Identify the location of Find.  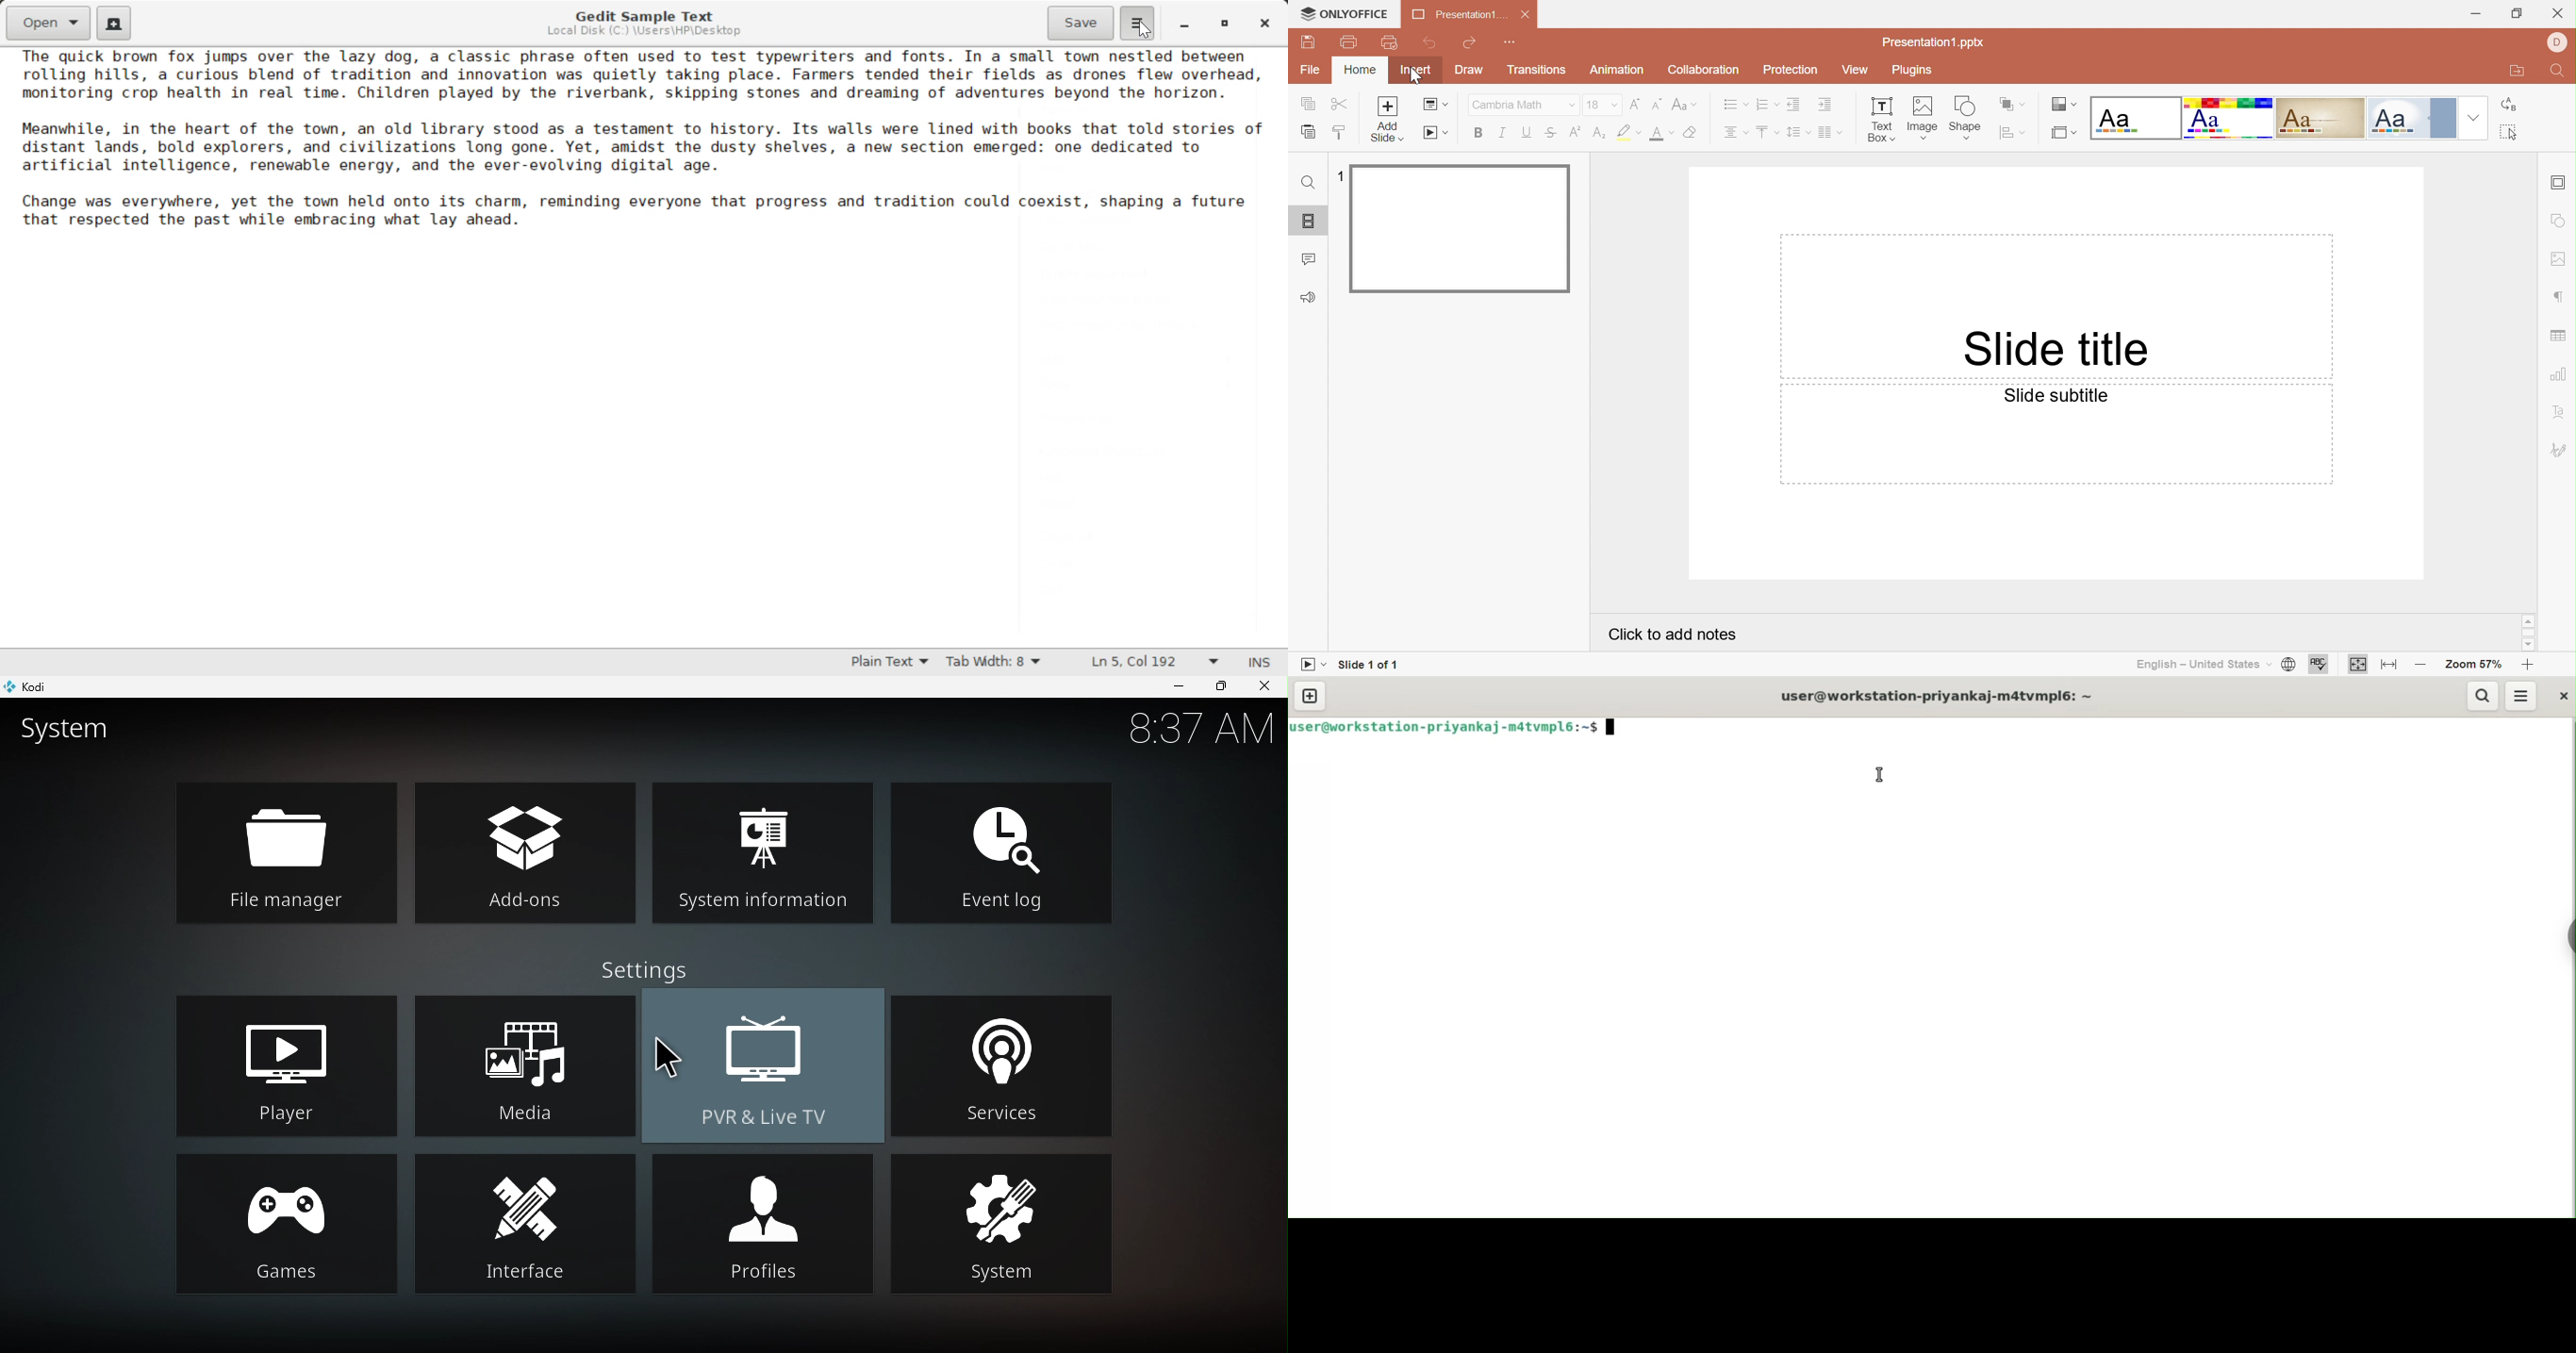
(2561, 72).